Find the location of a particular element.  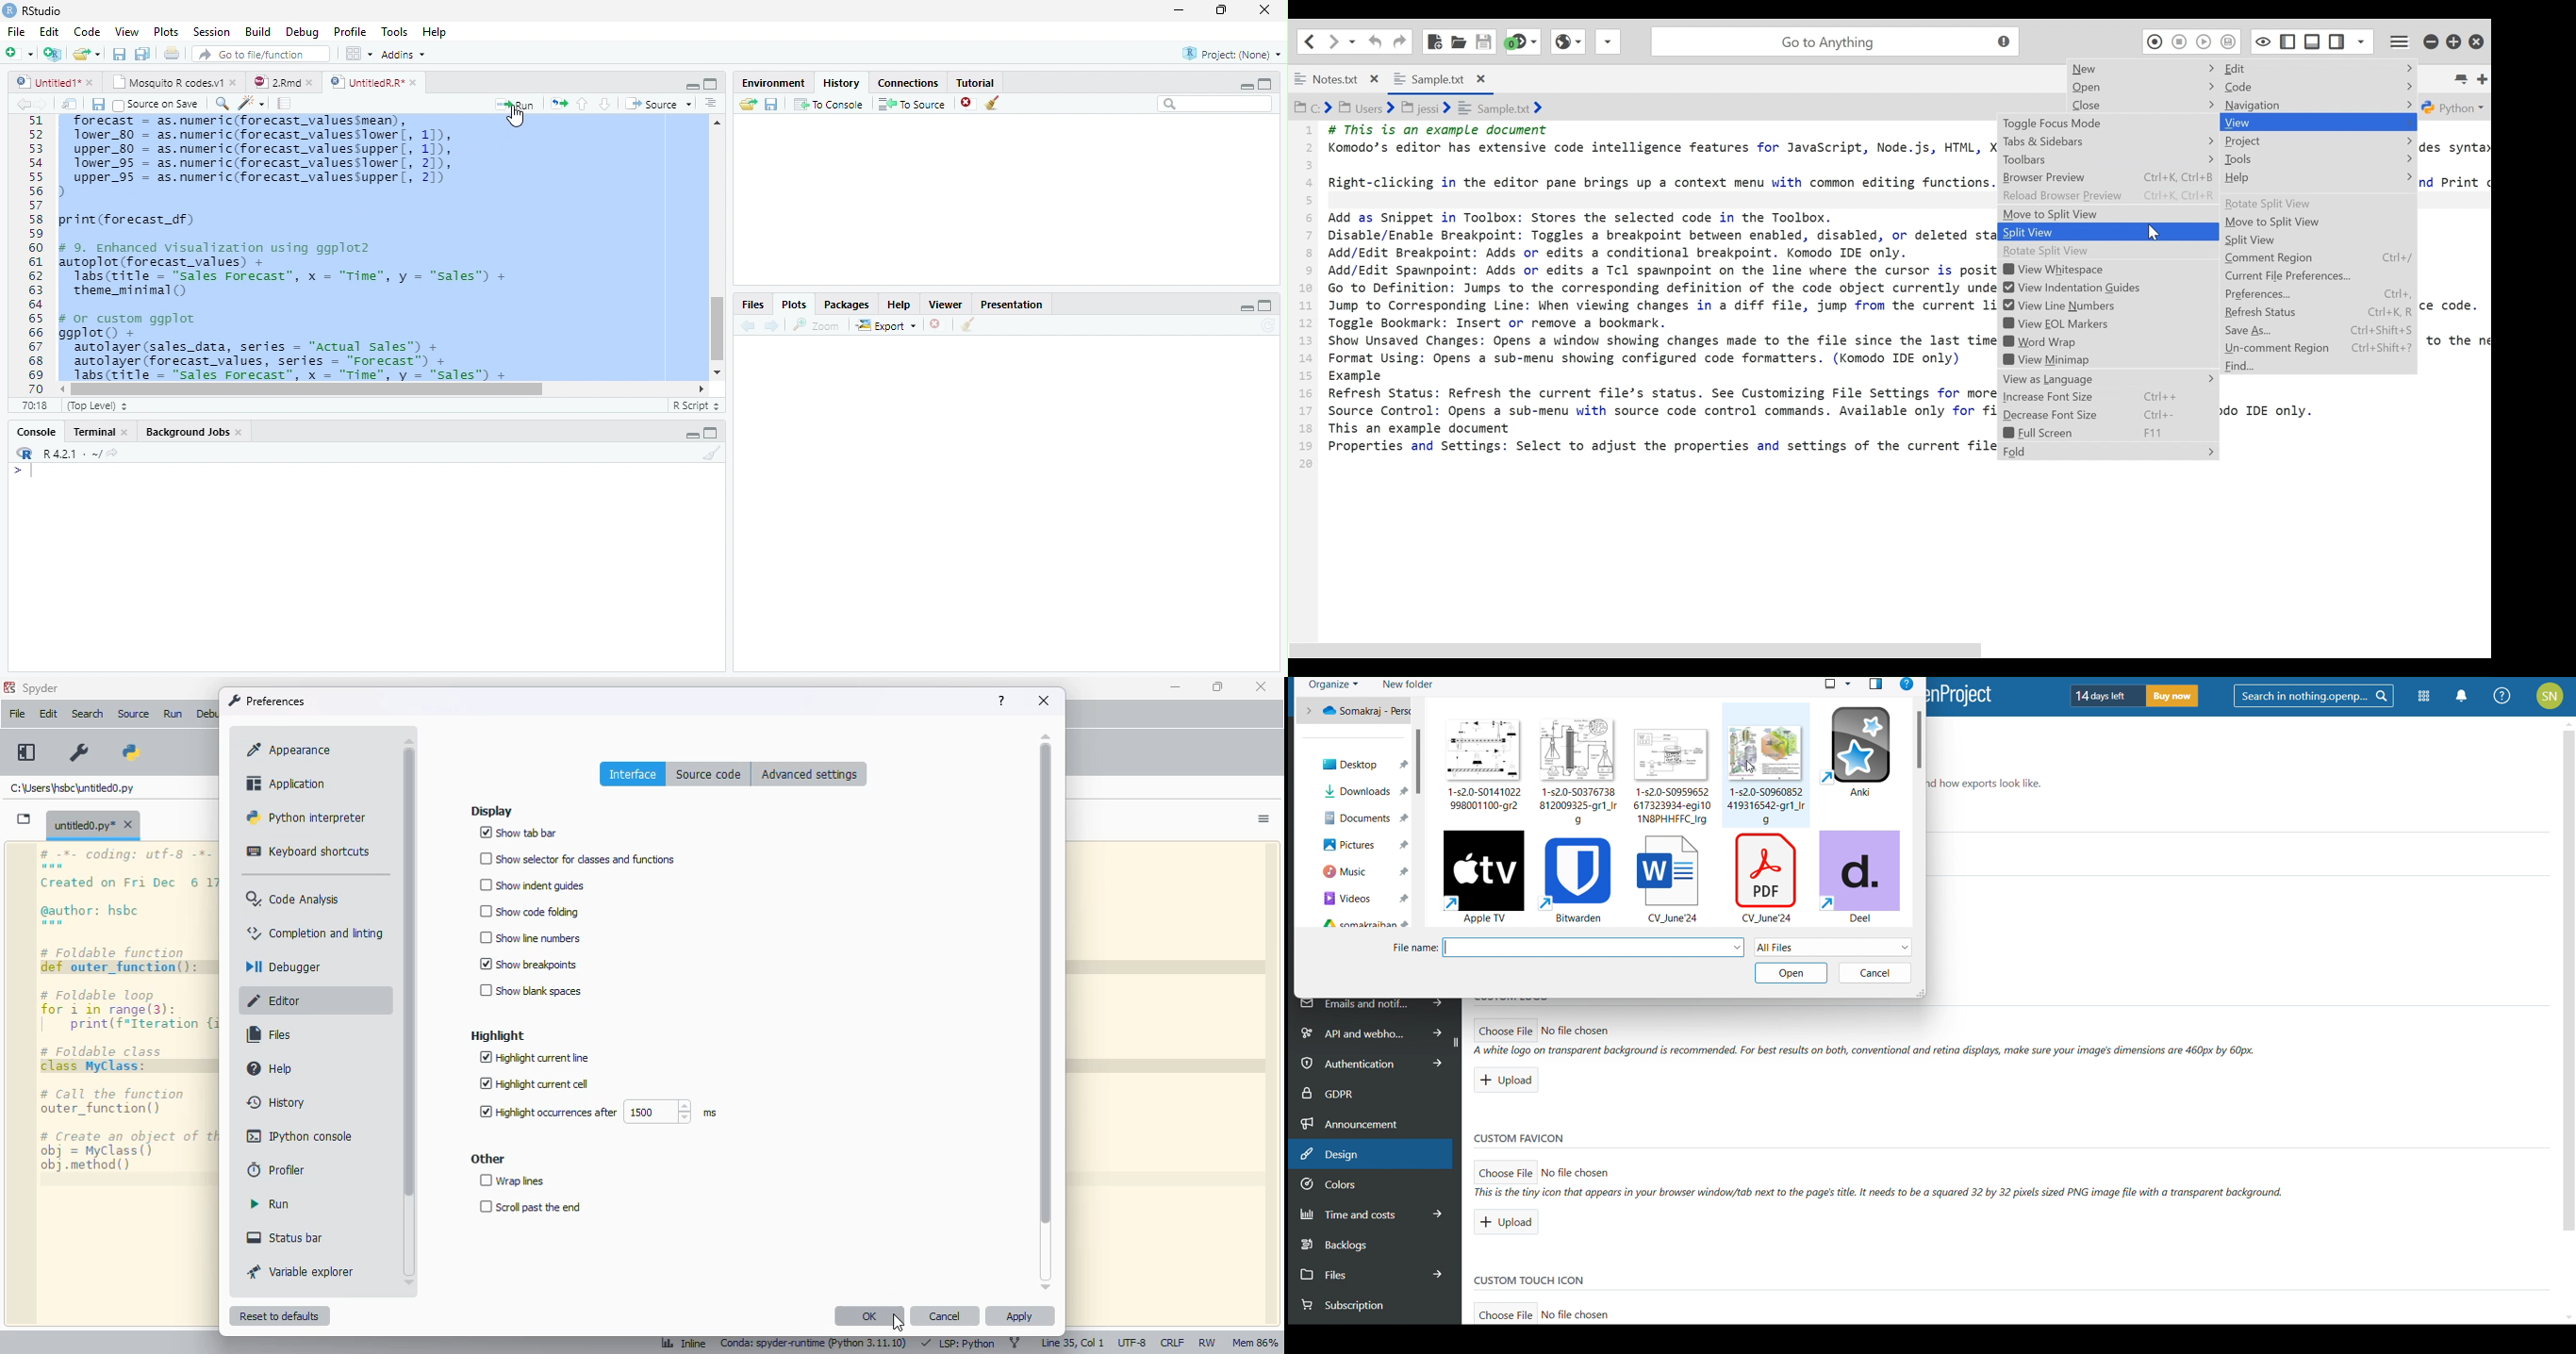

Addins is located at coordinates (405, 54).